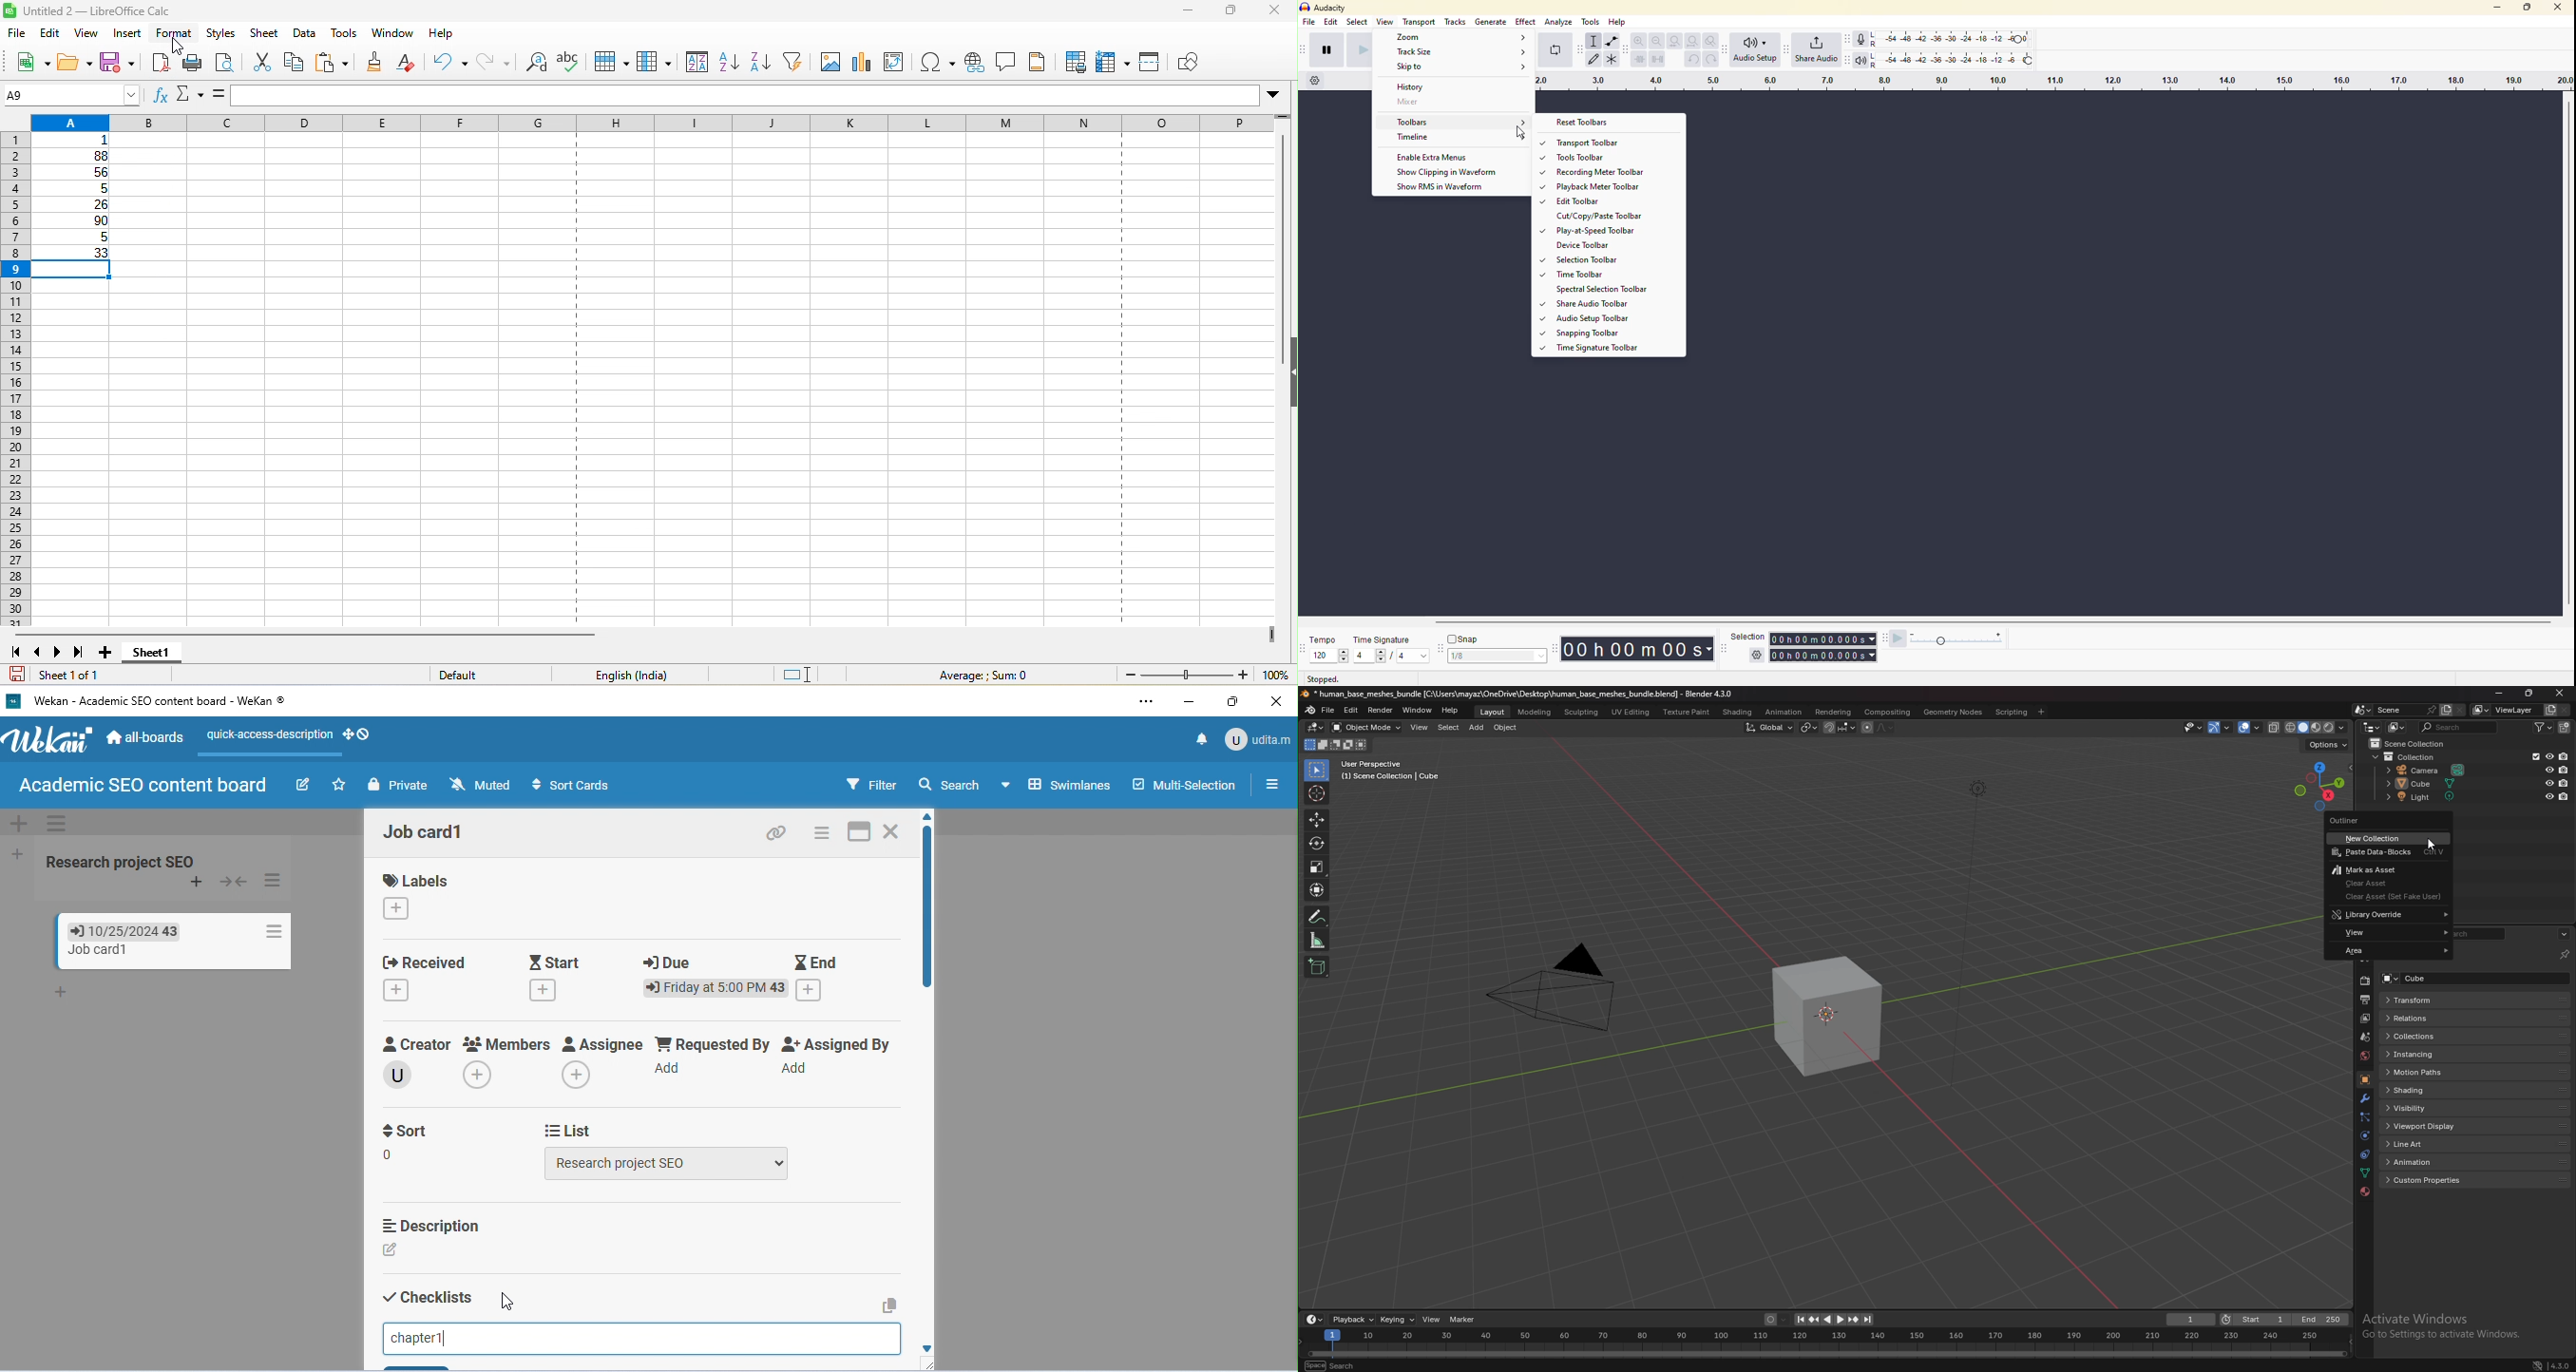 This screenshot has height=1372, width=2576. What do you see at coordinates (1056, 784) in the screenshot?
I see `select board view` at bounding box center [1056, 784].